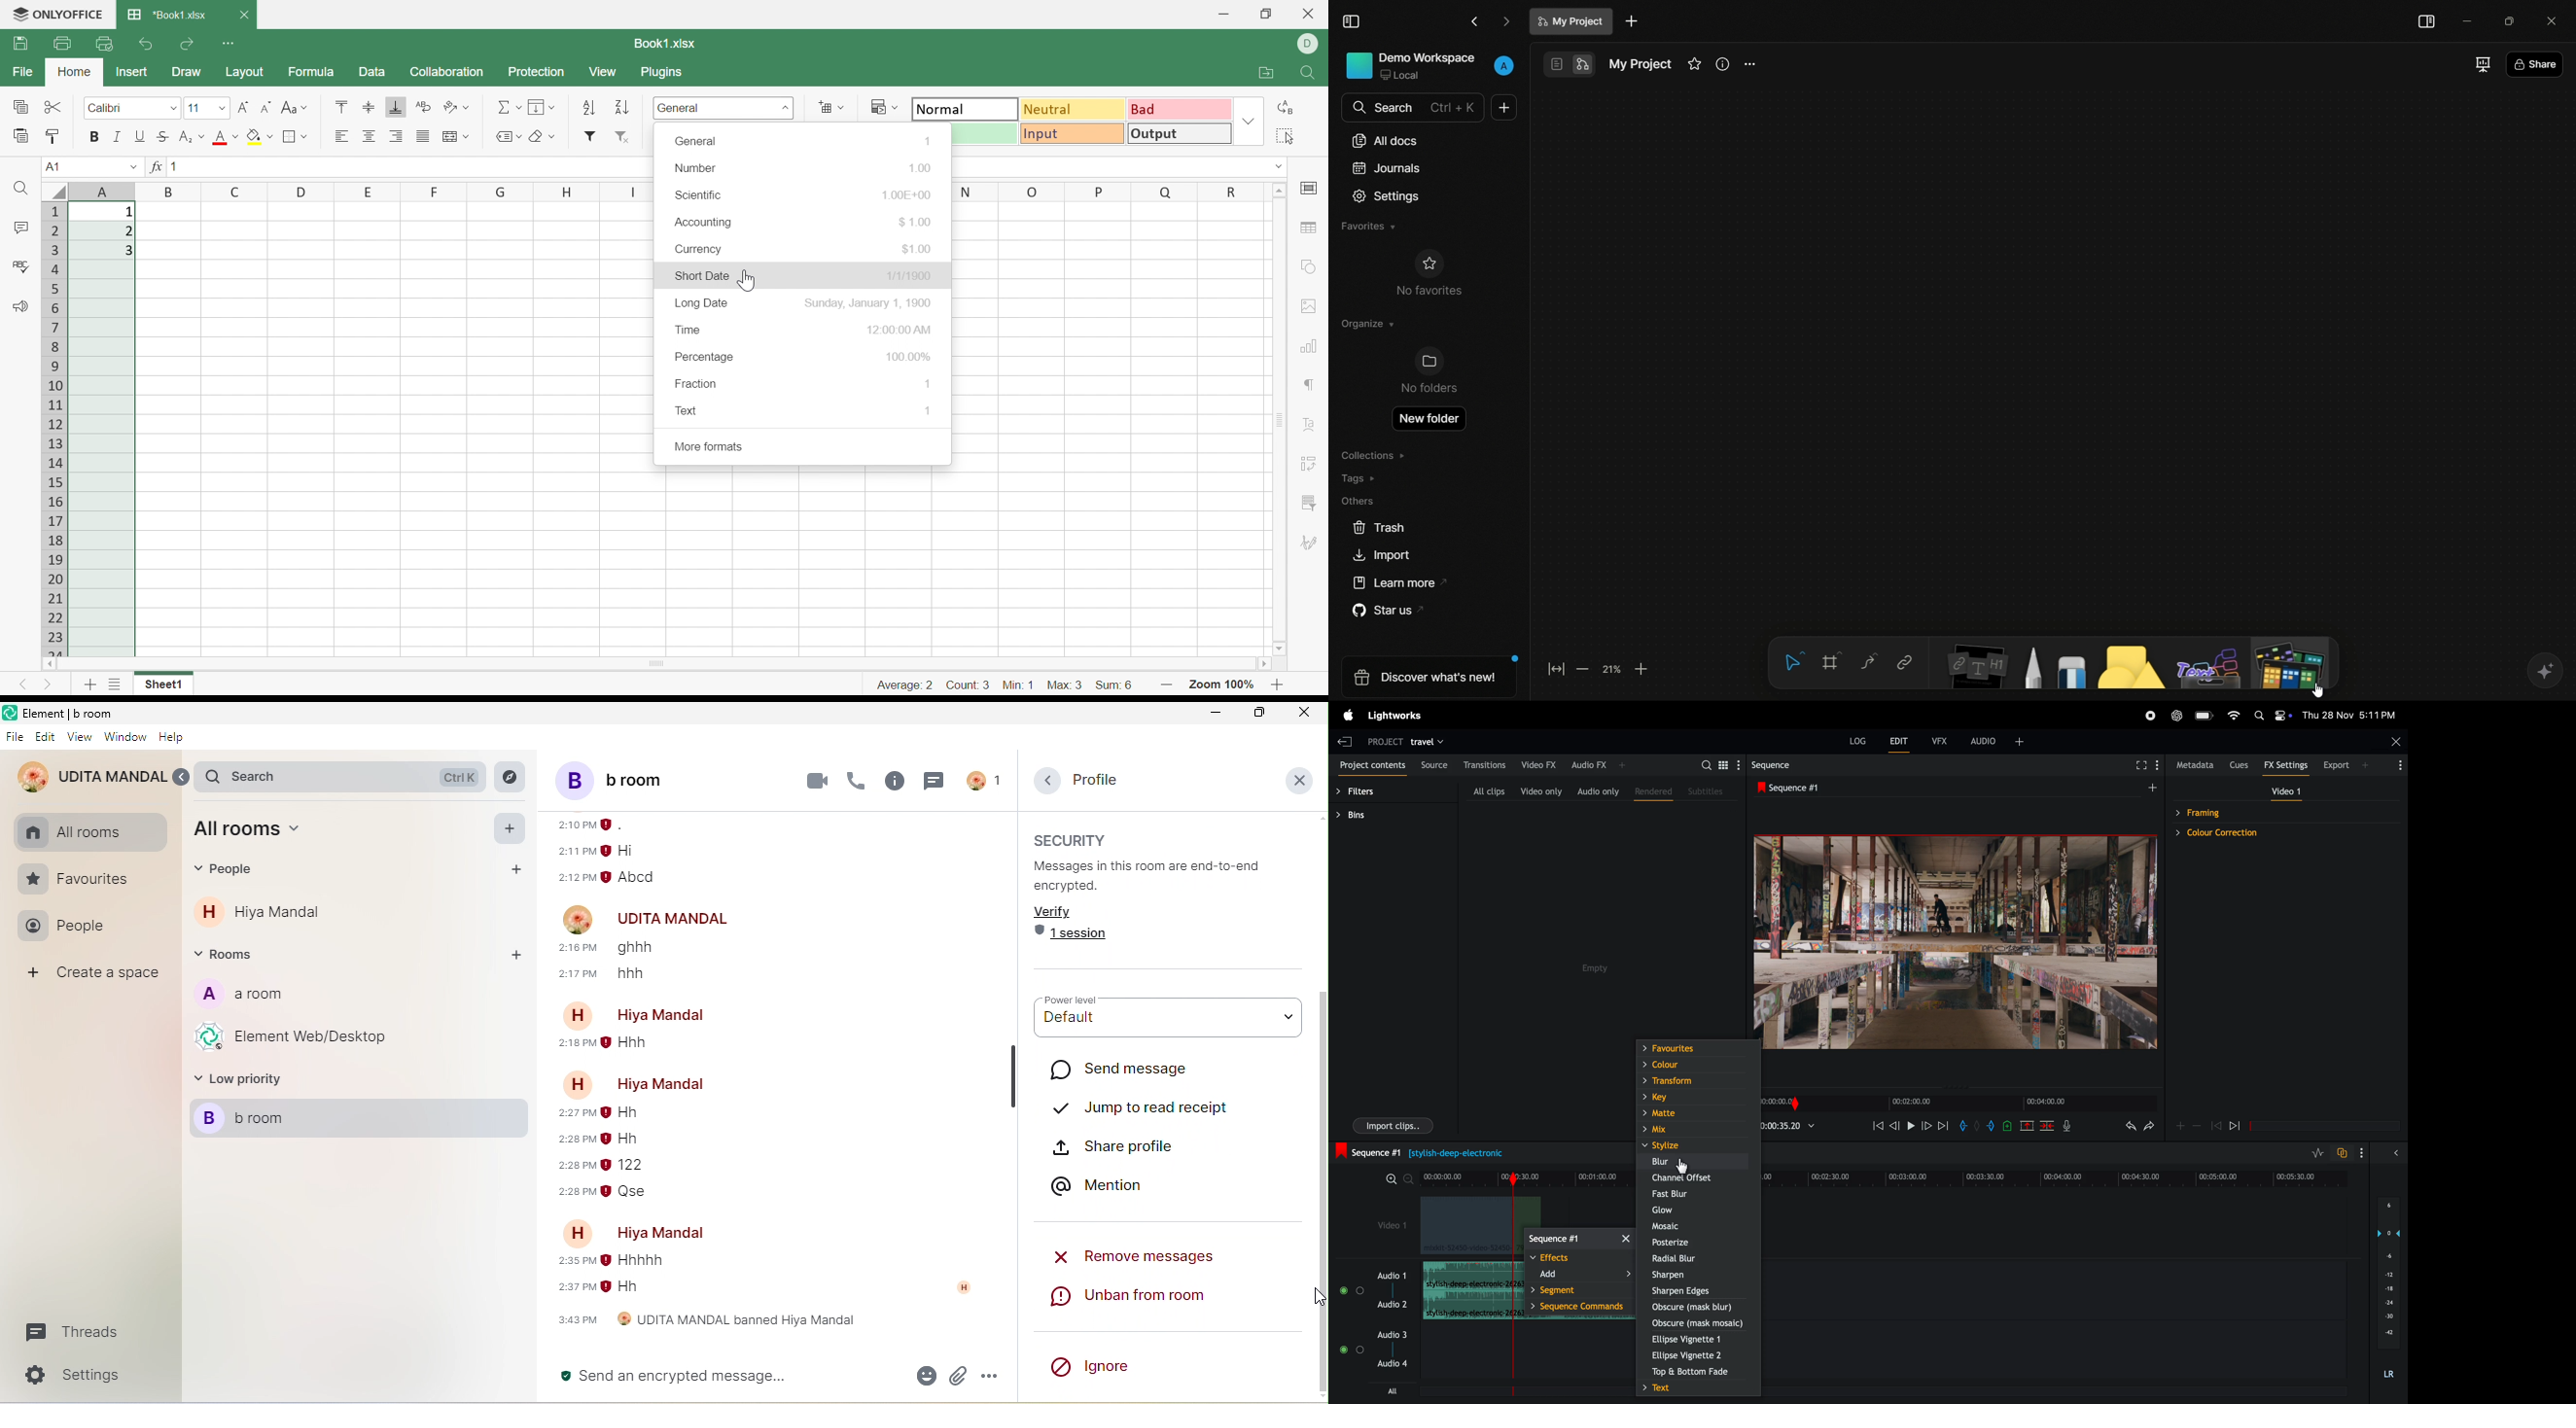  I want to click on video call, so click(817, 780).